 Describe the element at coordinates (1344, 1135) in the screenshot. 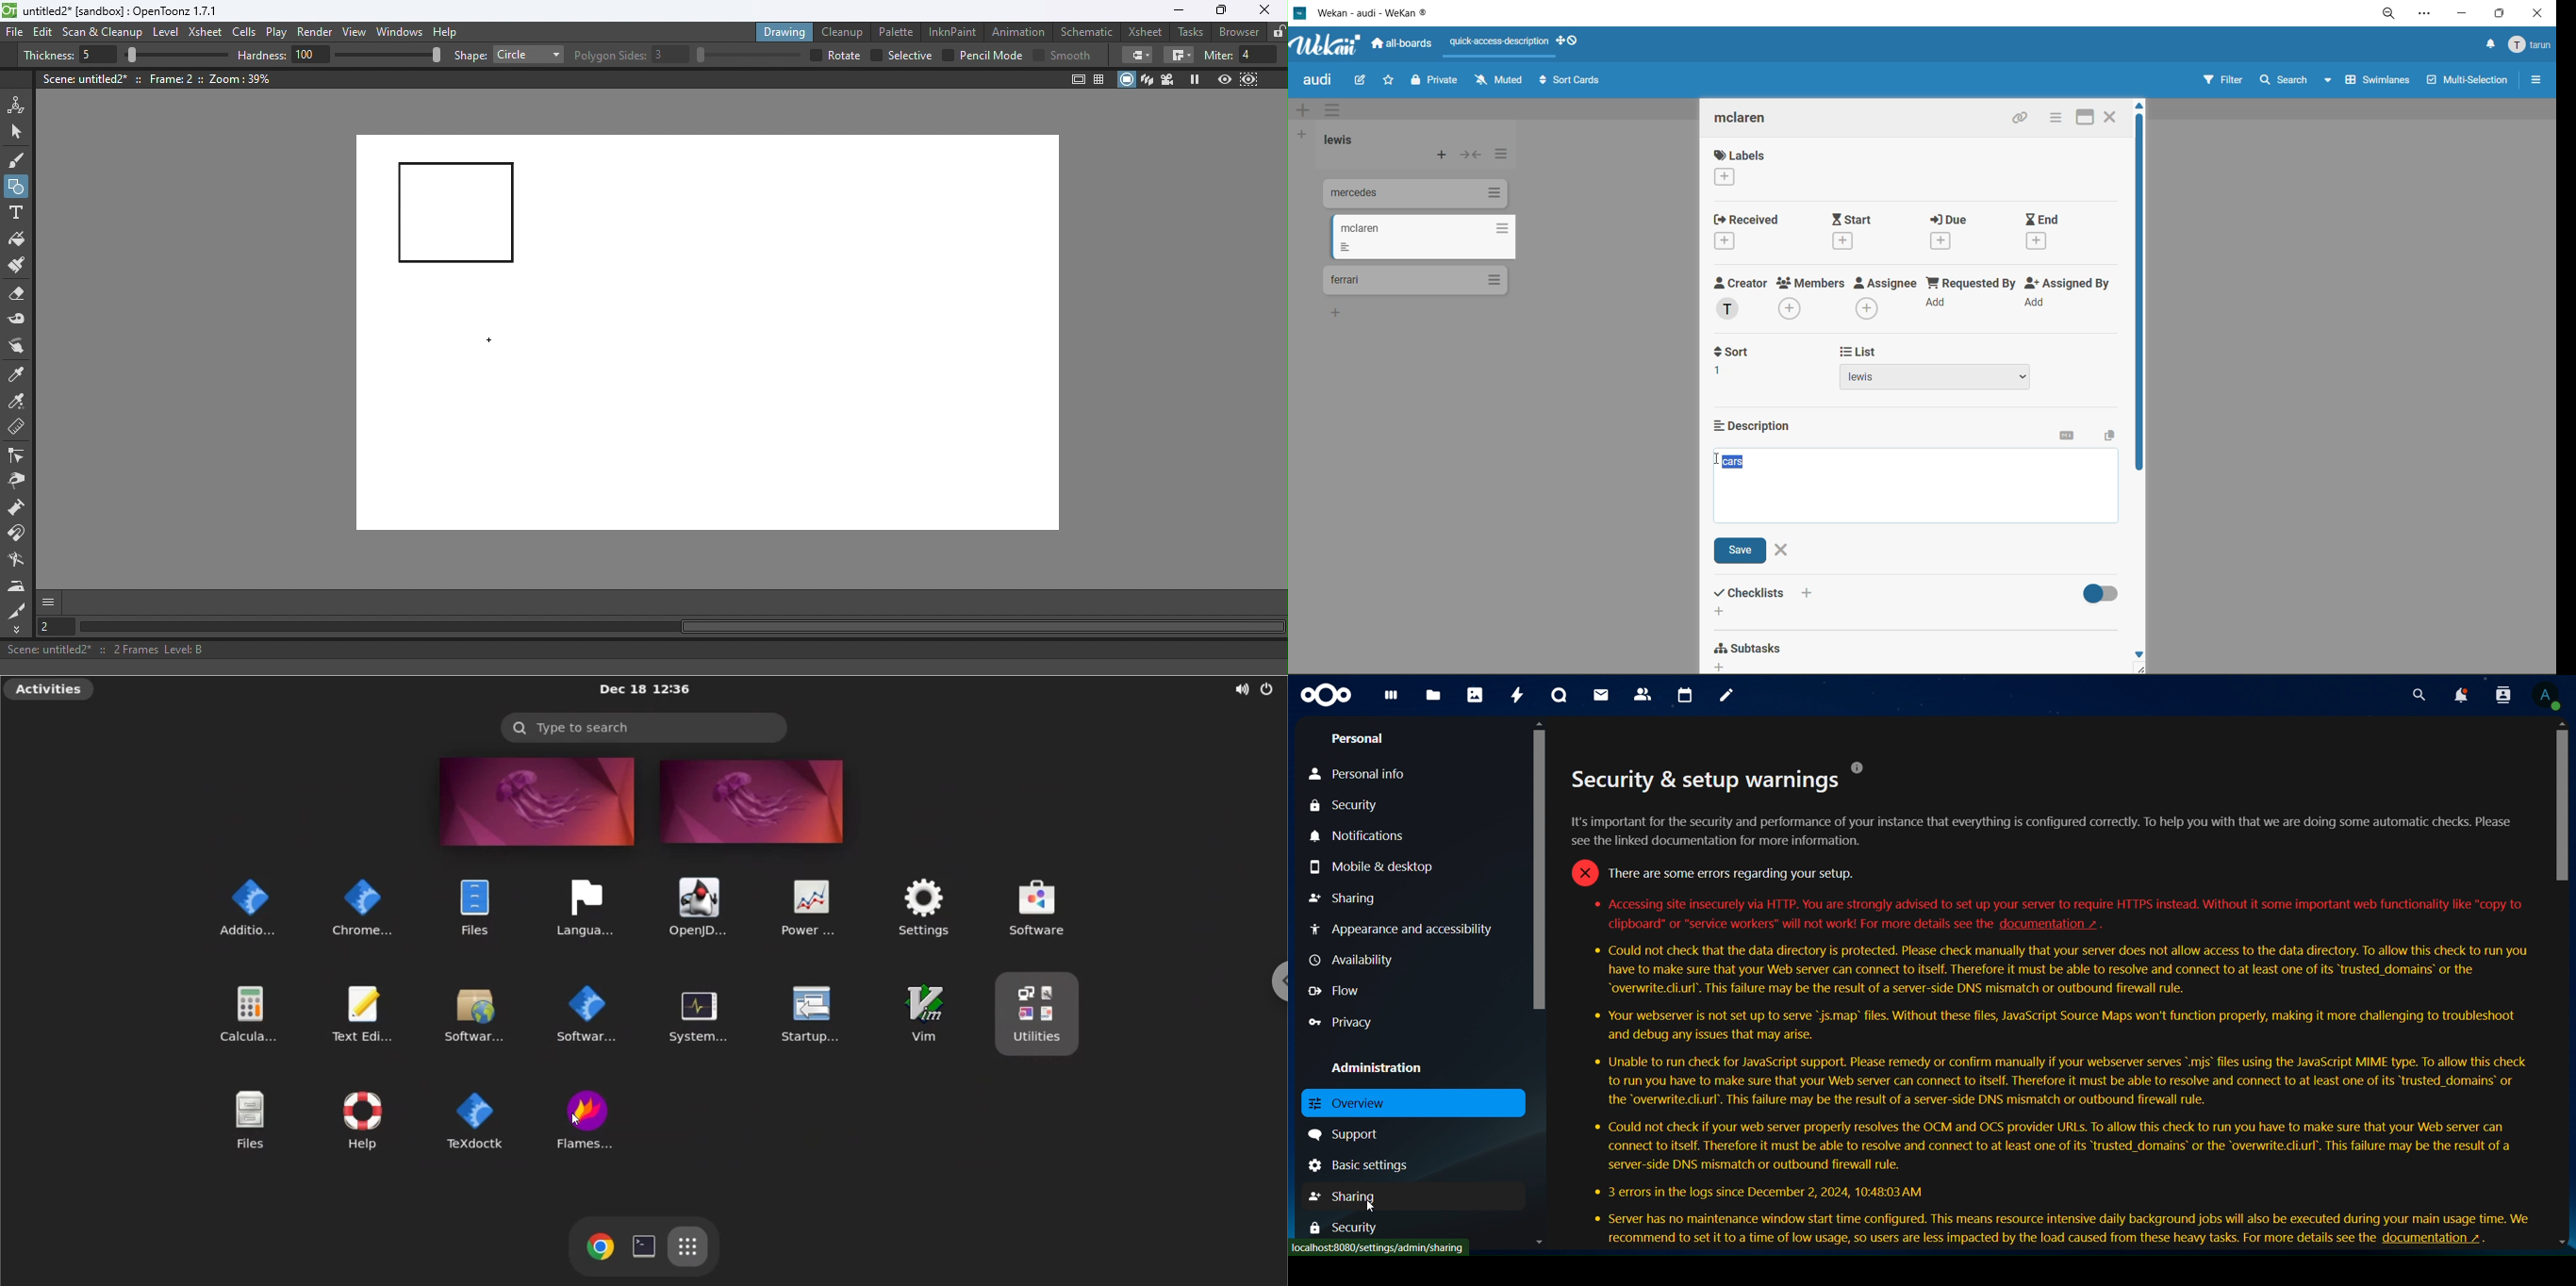

I see `support` at that location.